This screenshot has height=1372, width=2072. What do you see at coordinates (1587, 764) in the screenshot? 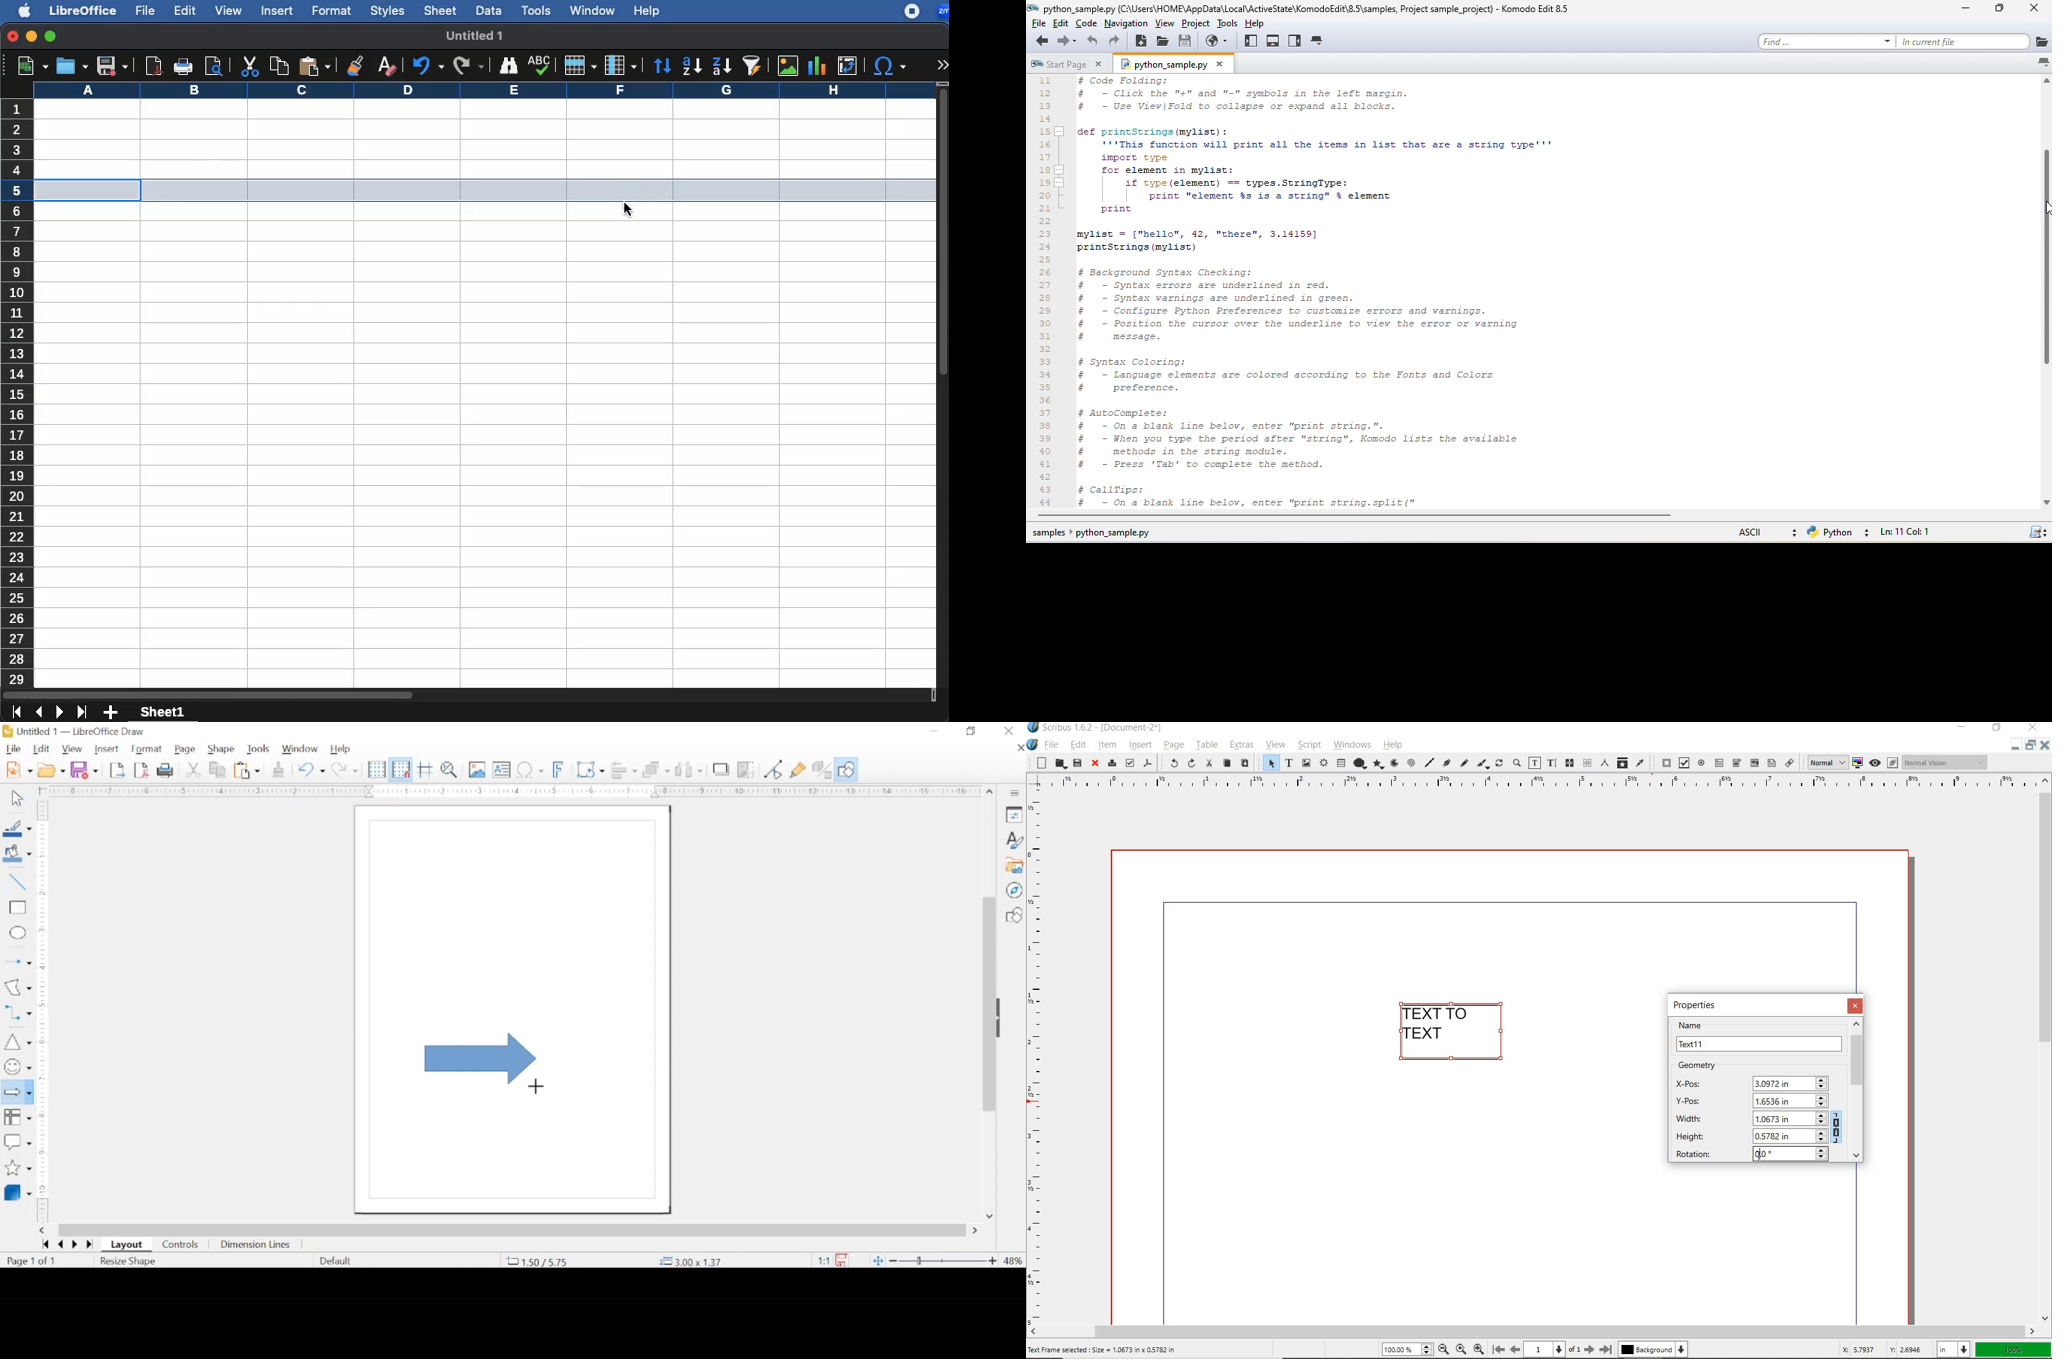
I see `unlink text frames` at bounding box center [1587, 764].